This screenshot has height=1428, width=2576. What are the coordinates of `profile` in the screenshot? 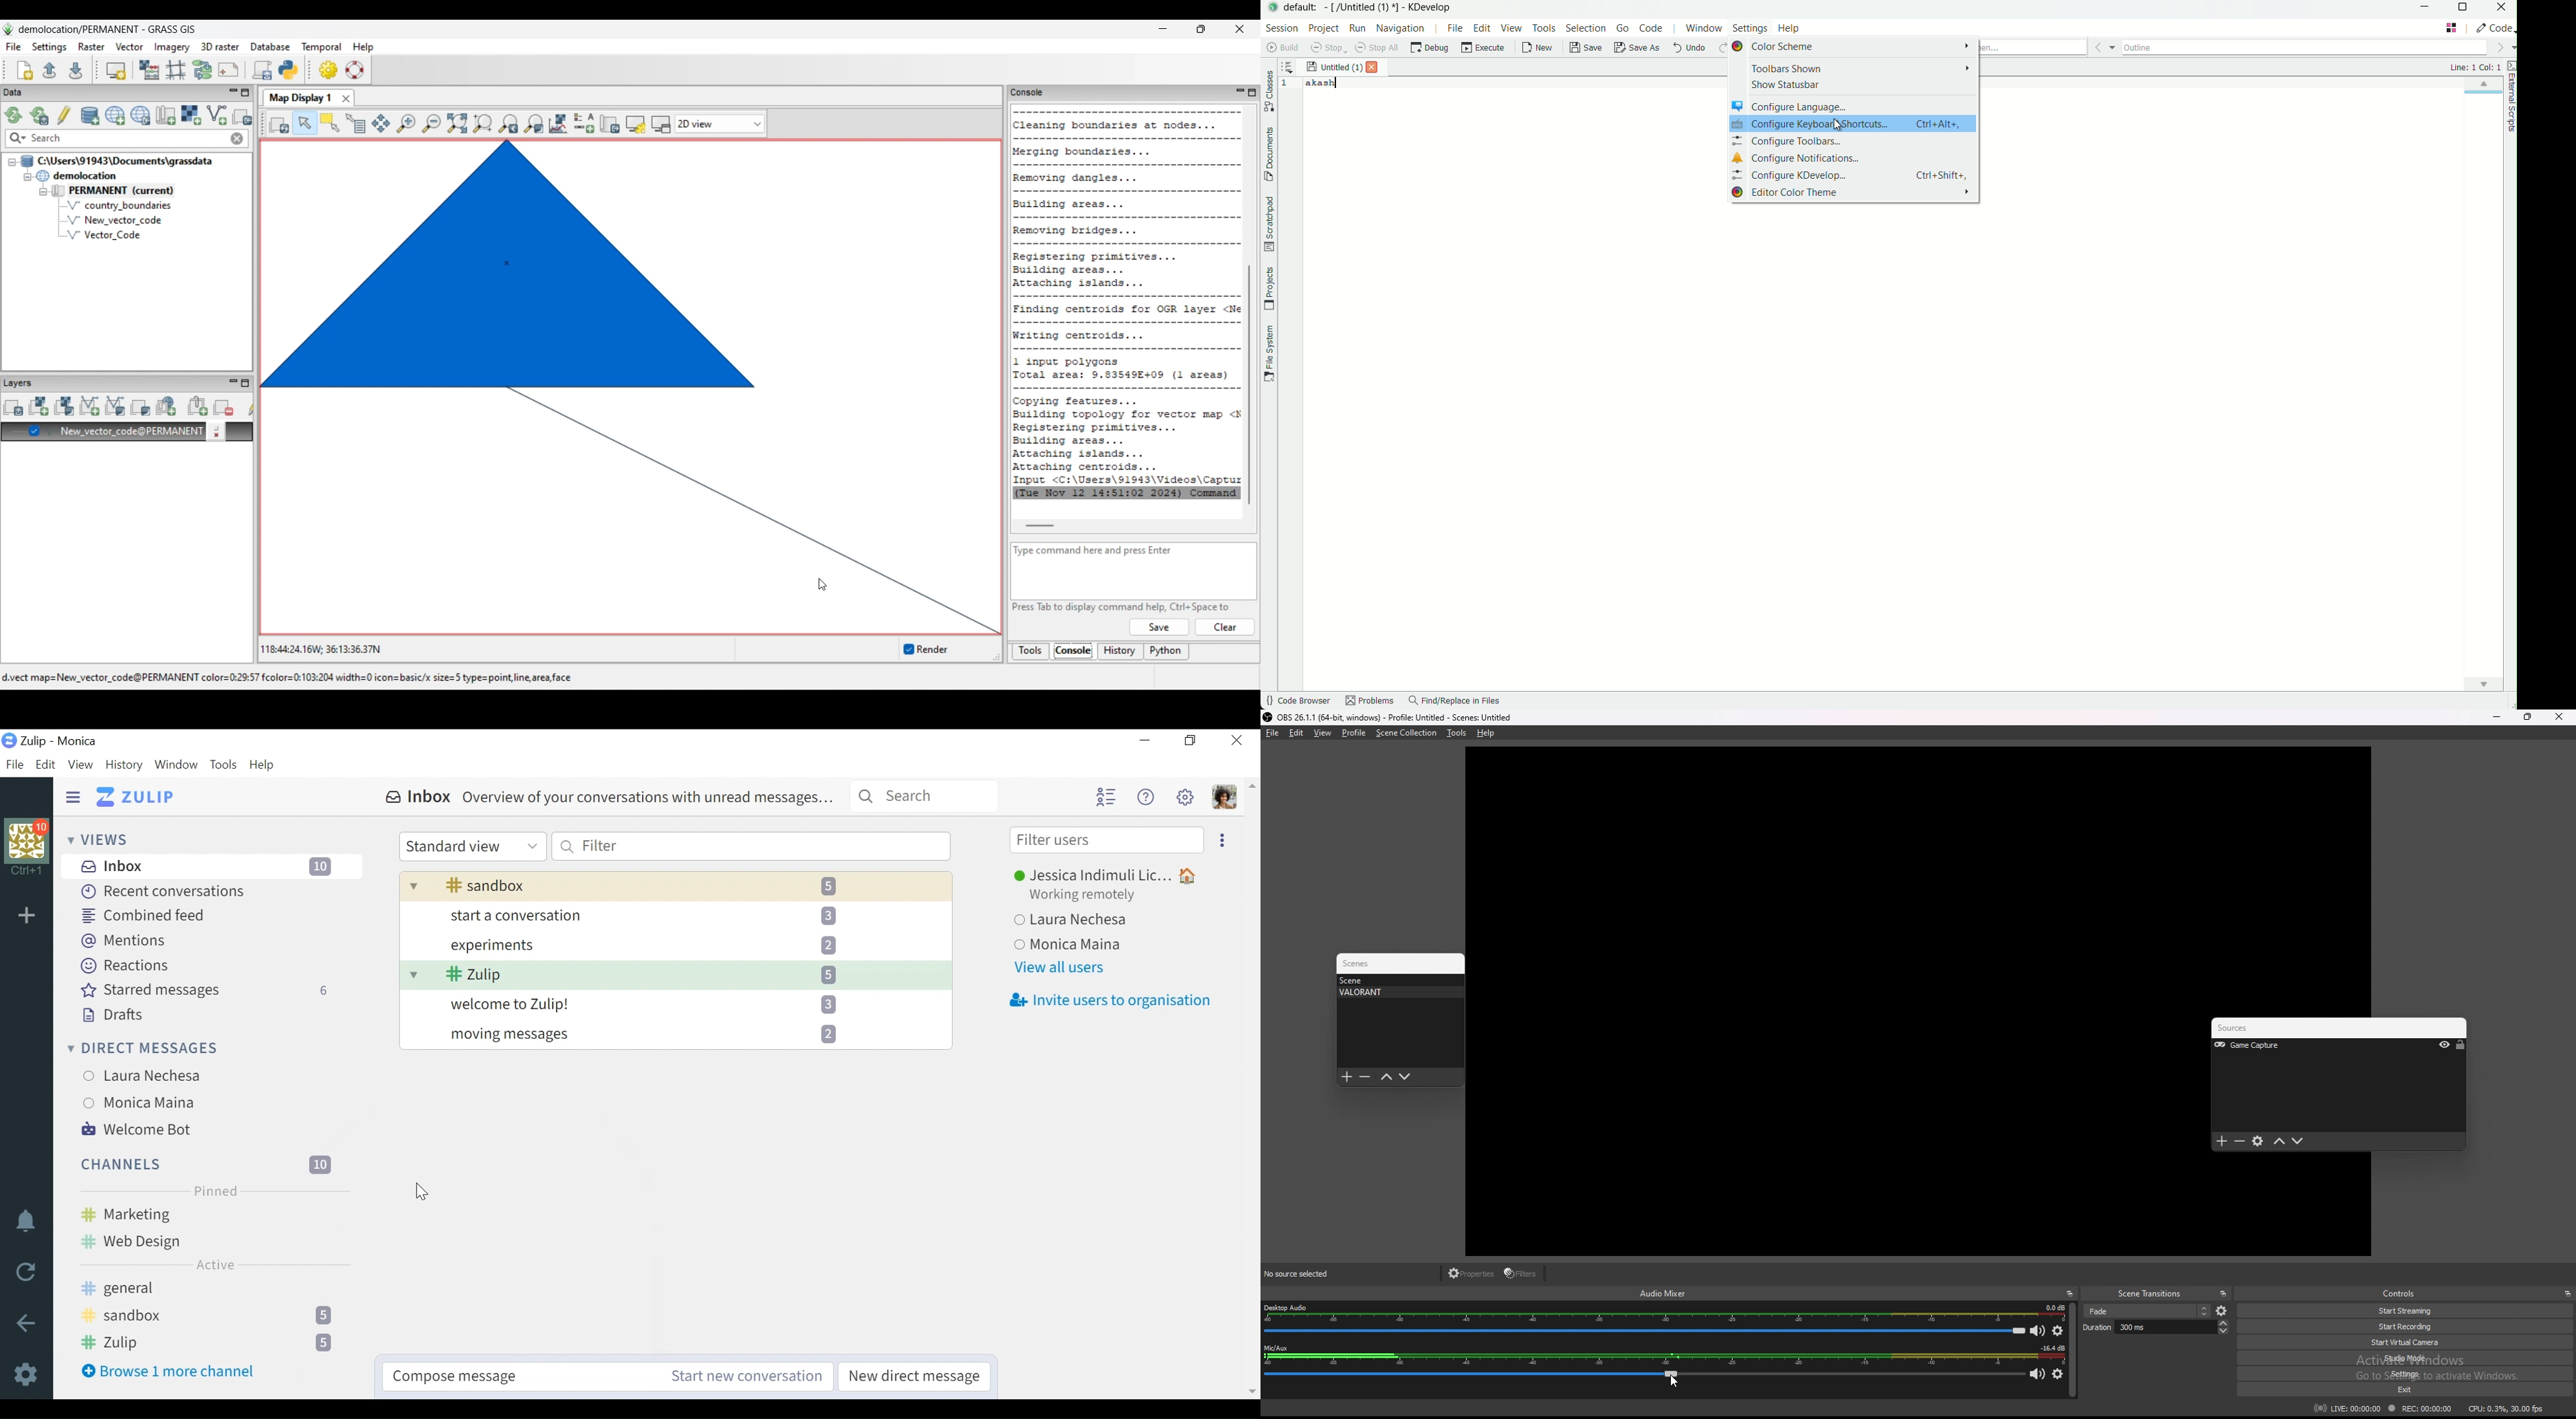 It's located at (1354, 733).